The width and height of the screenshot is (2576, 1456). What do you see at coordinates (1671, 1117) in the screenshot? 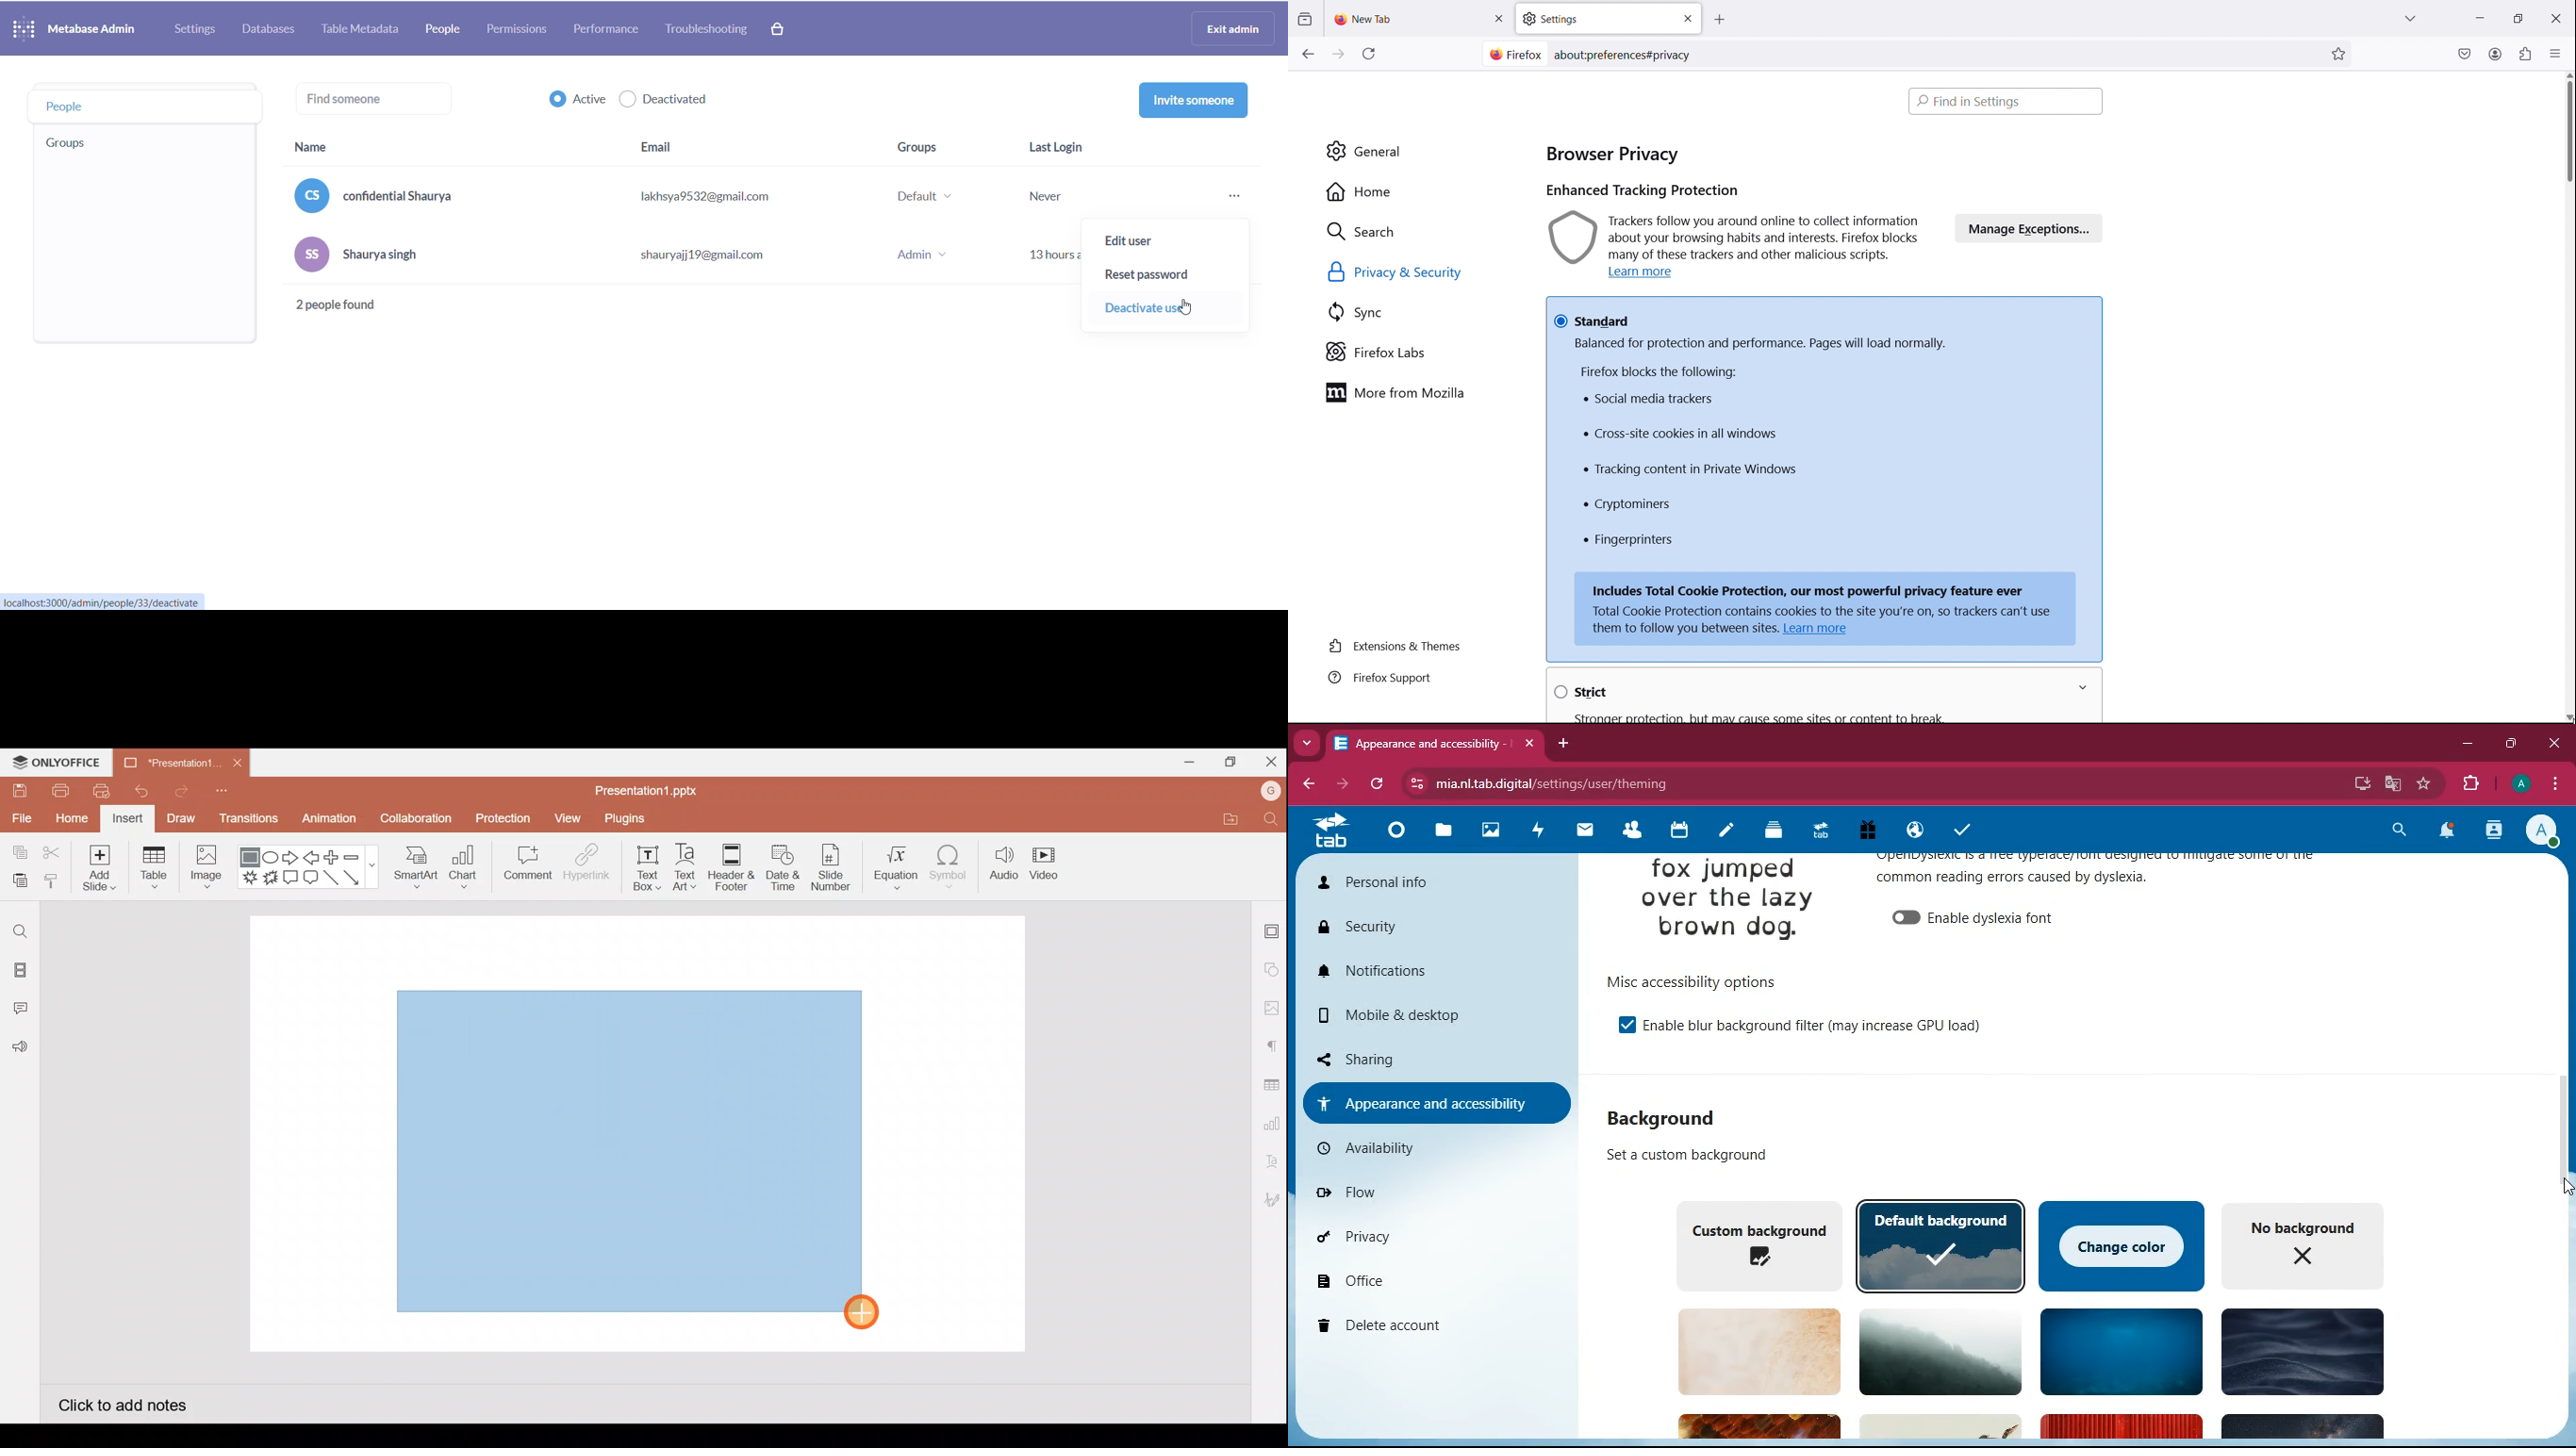
I see `background` at bounding box center [1671, 1117].